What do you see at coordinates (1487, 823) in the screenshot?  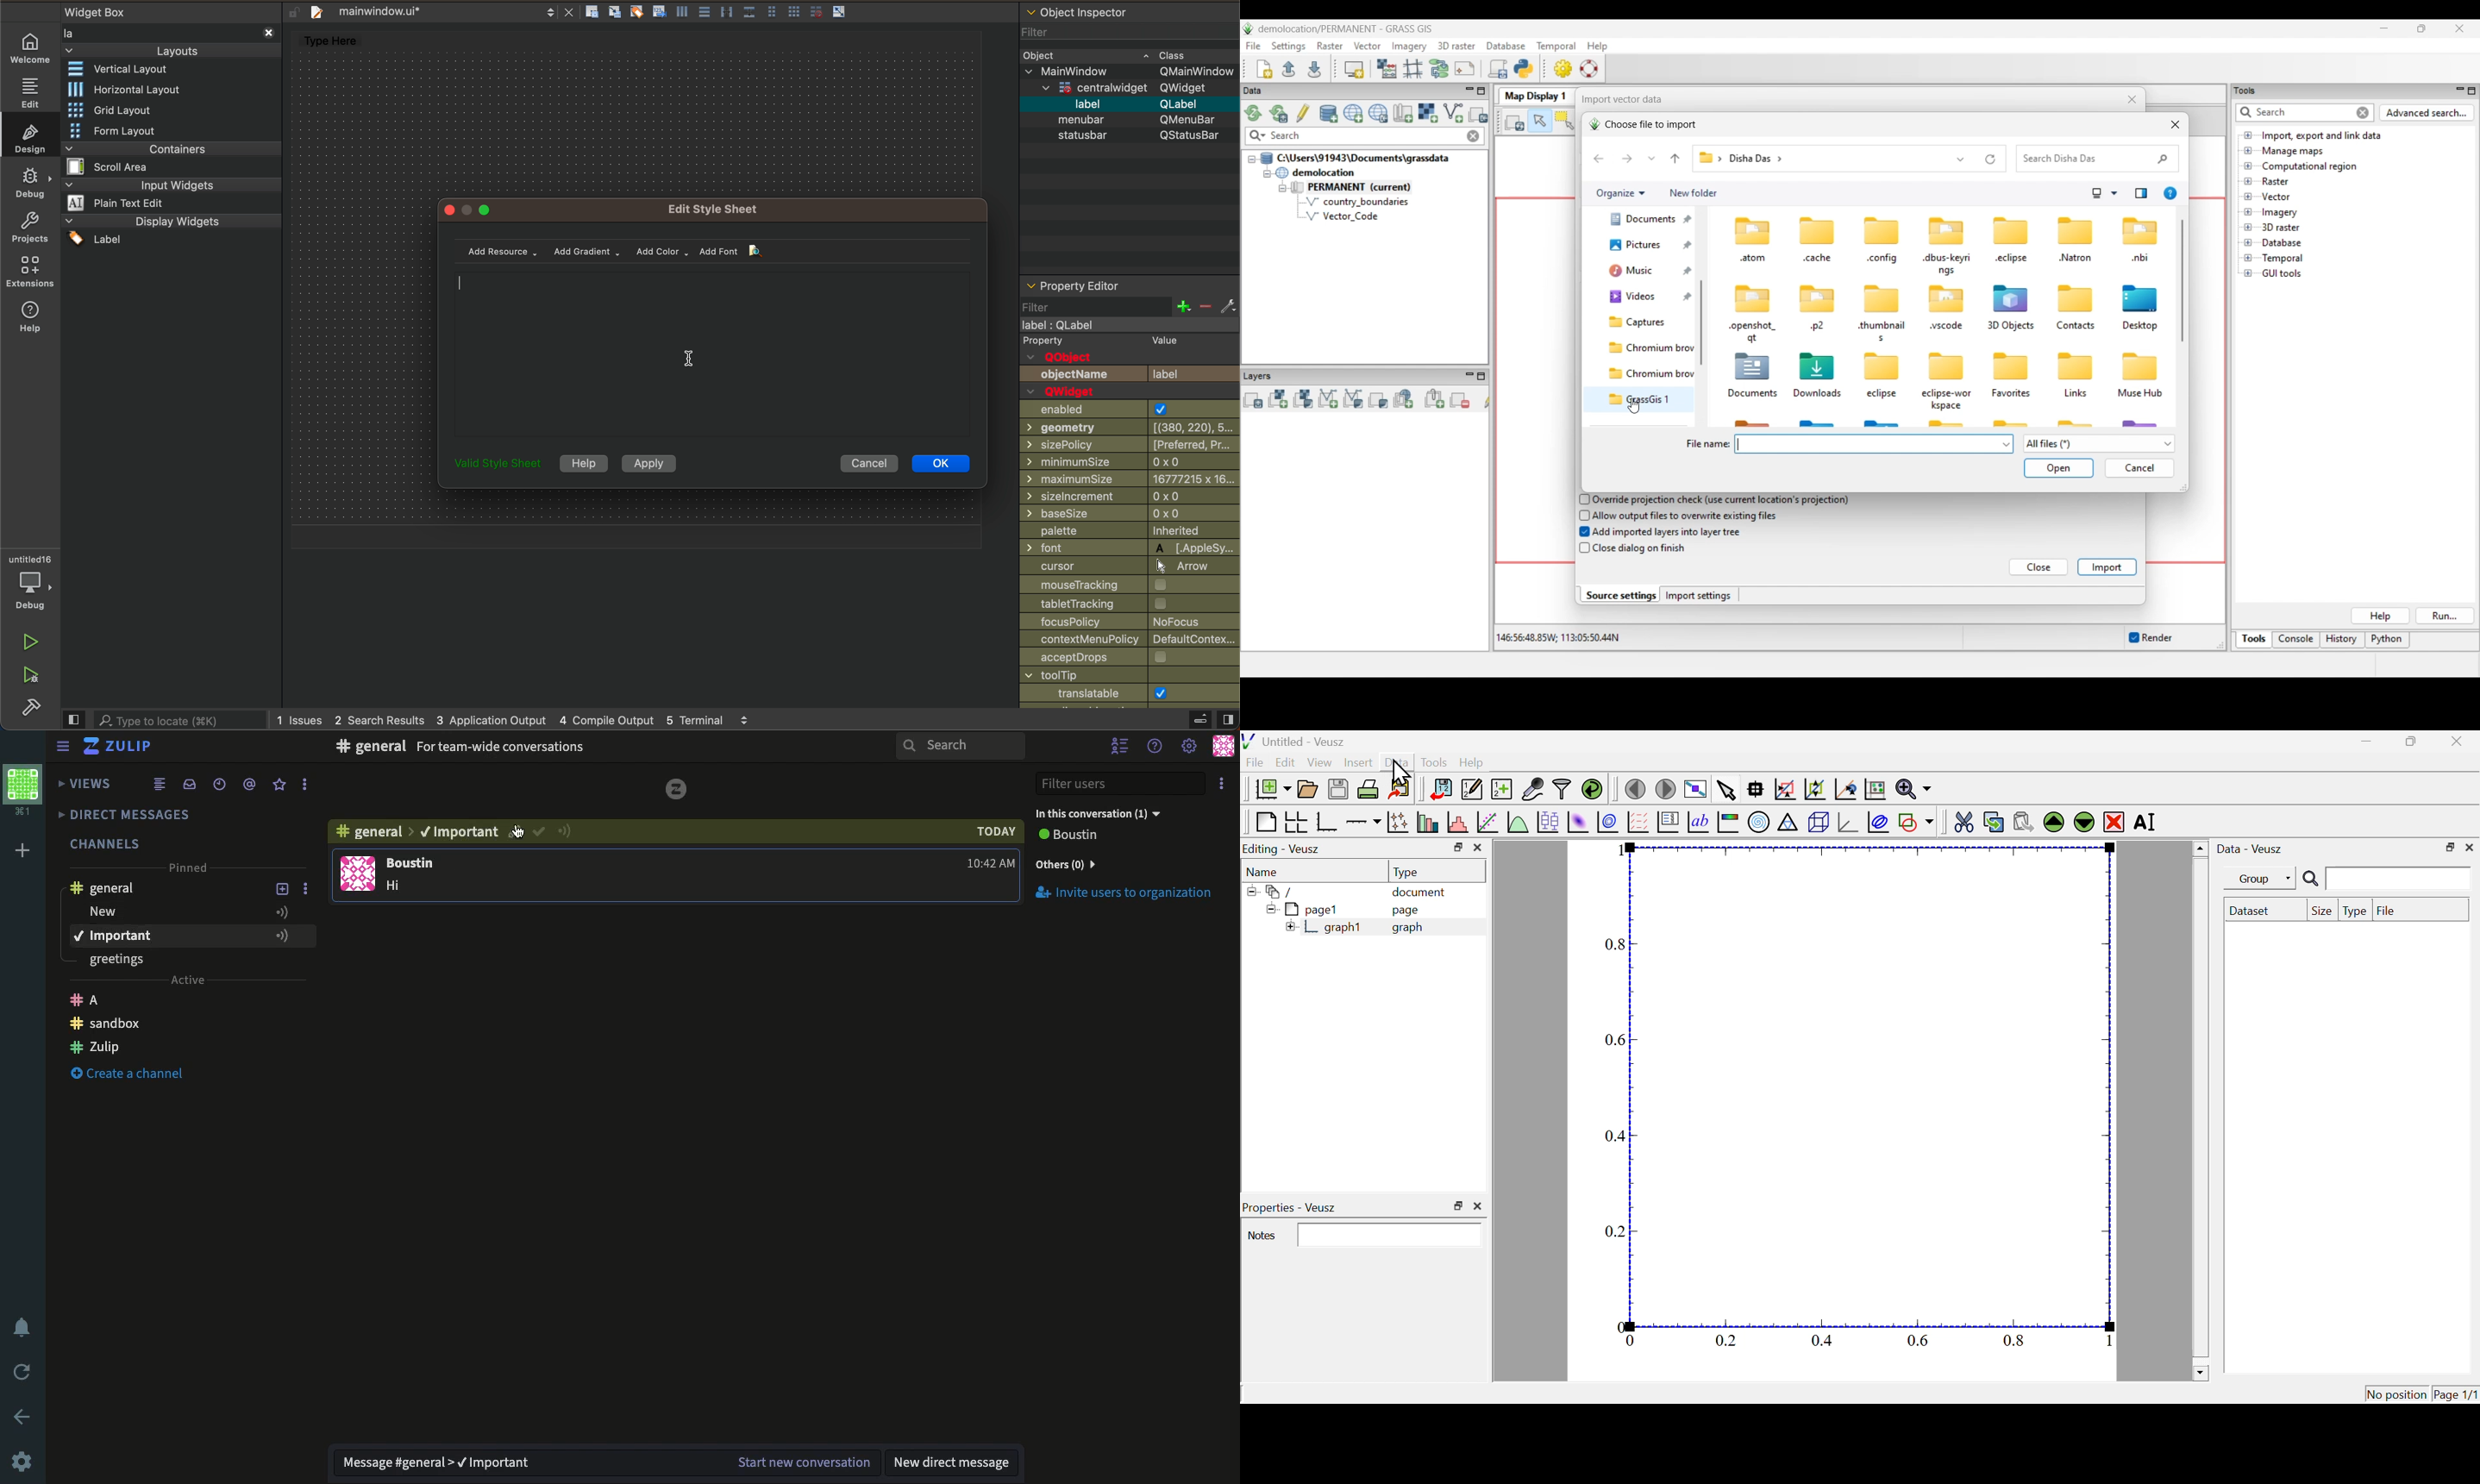 I see `fit a function to data` at bounding box center [1487, 823].